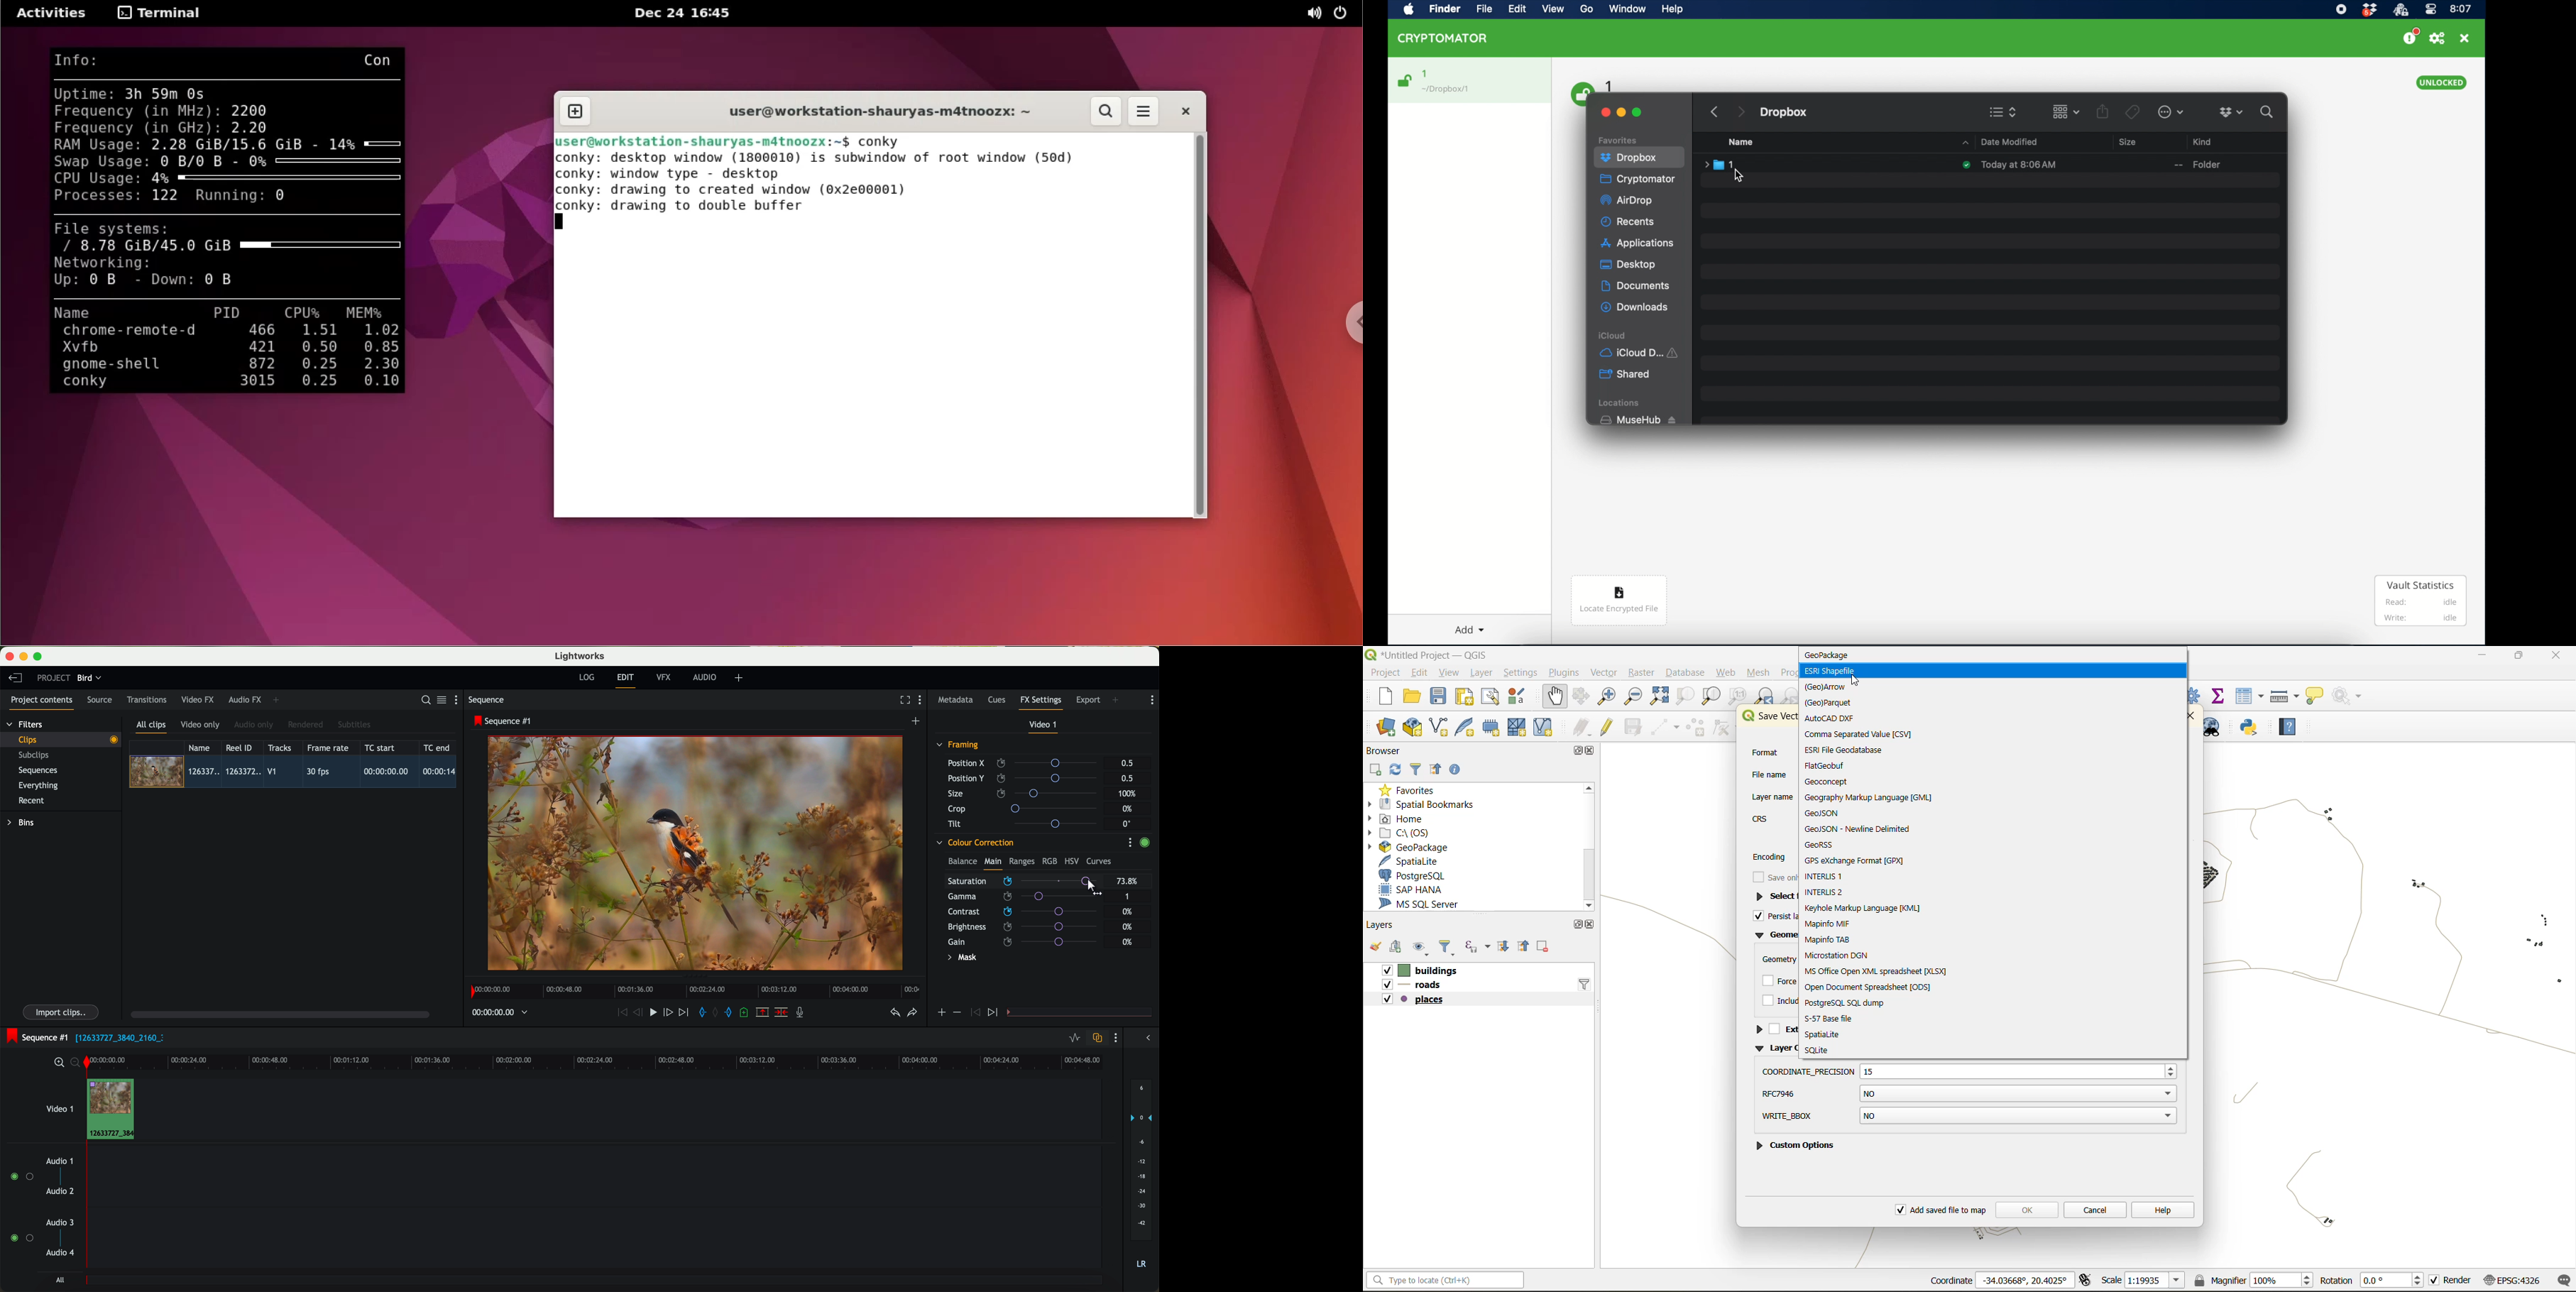  I want to click on toggle between list and title view, so click(441, 699).